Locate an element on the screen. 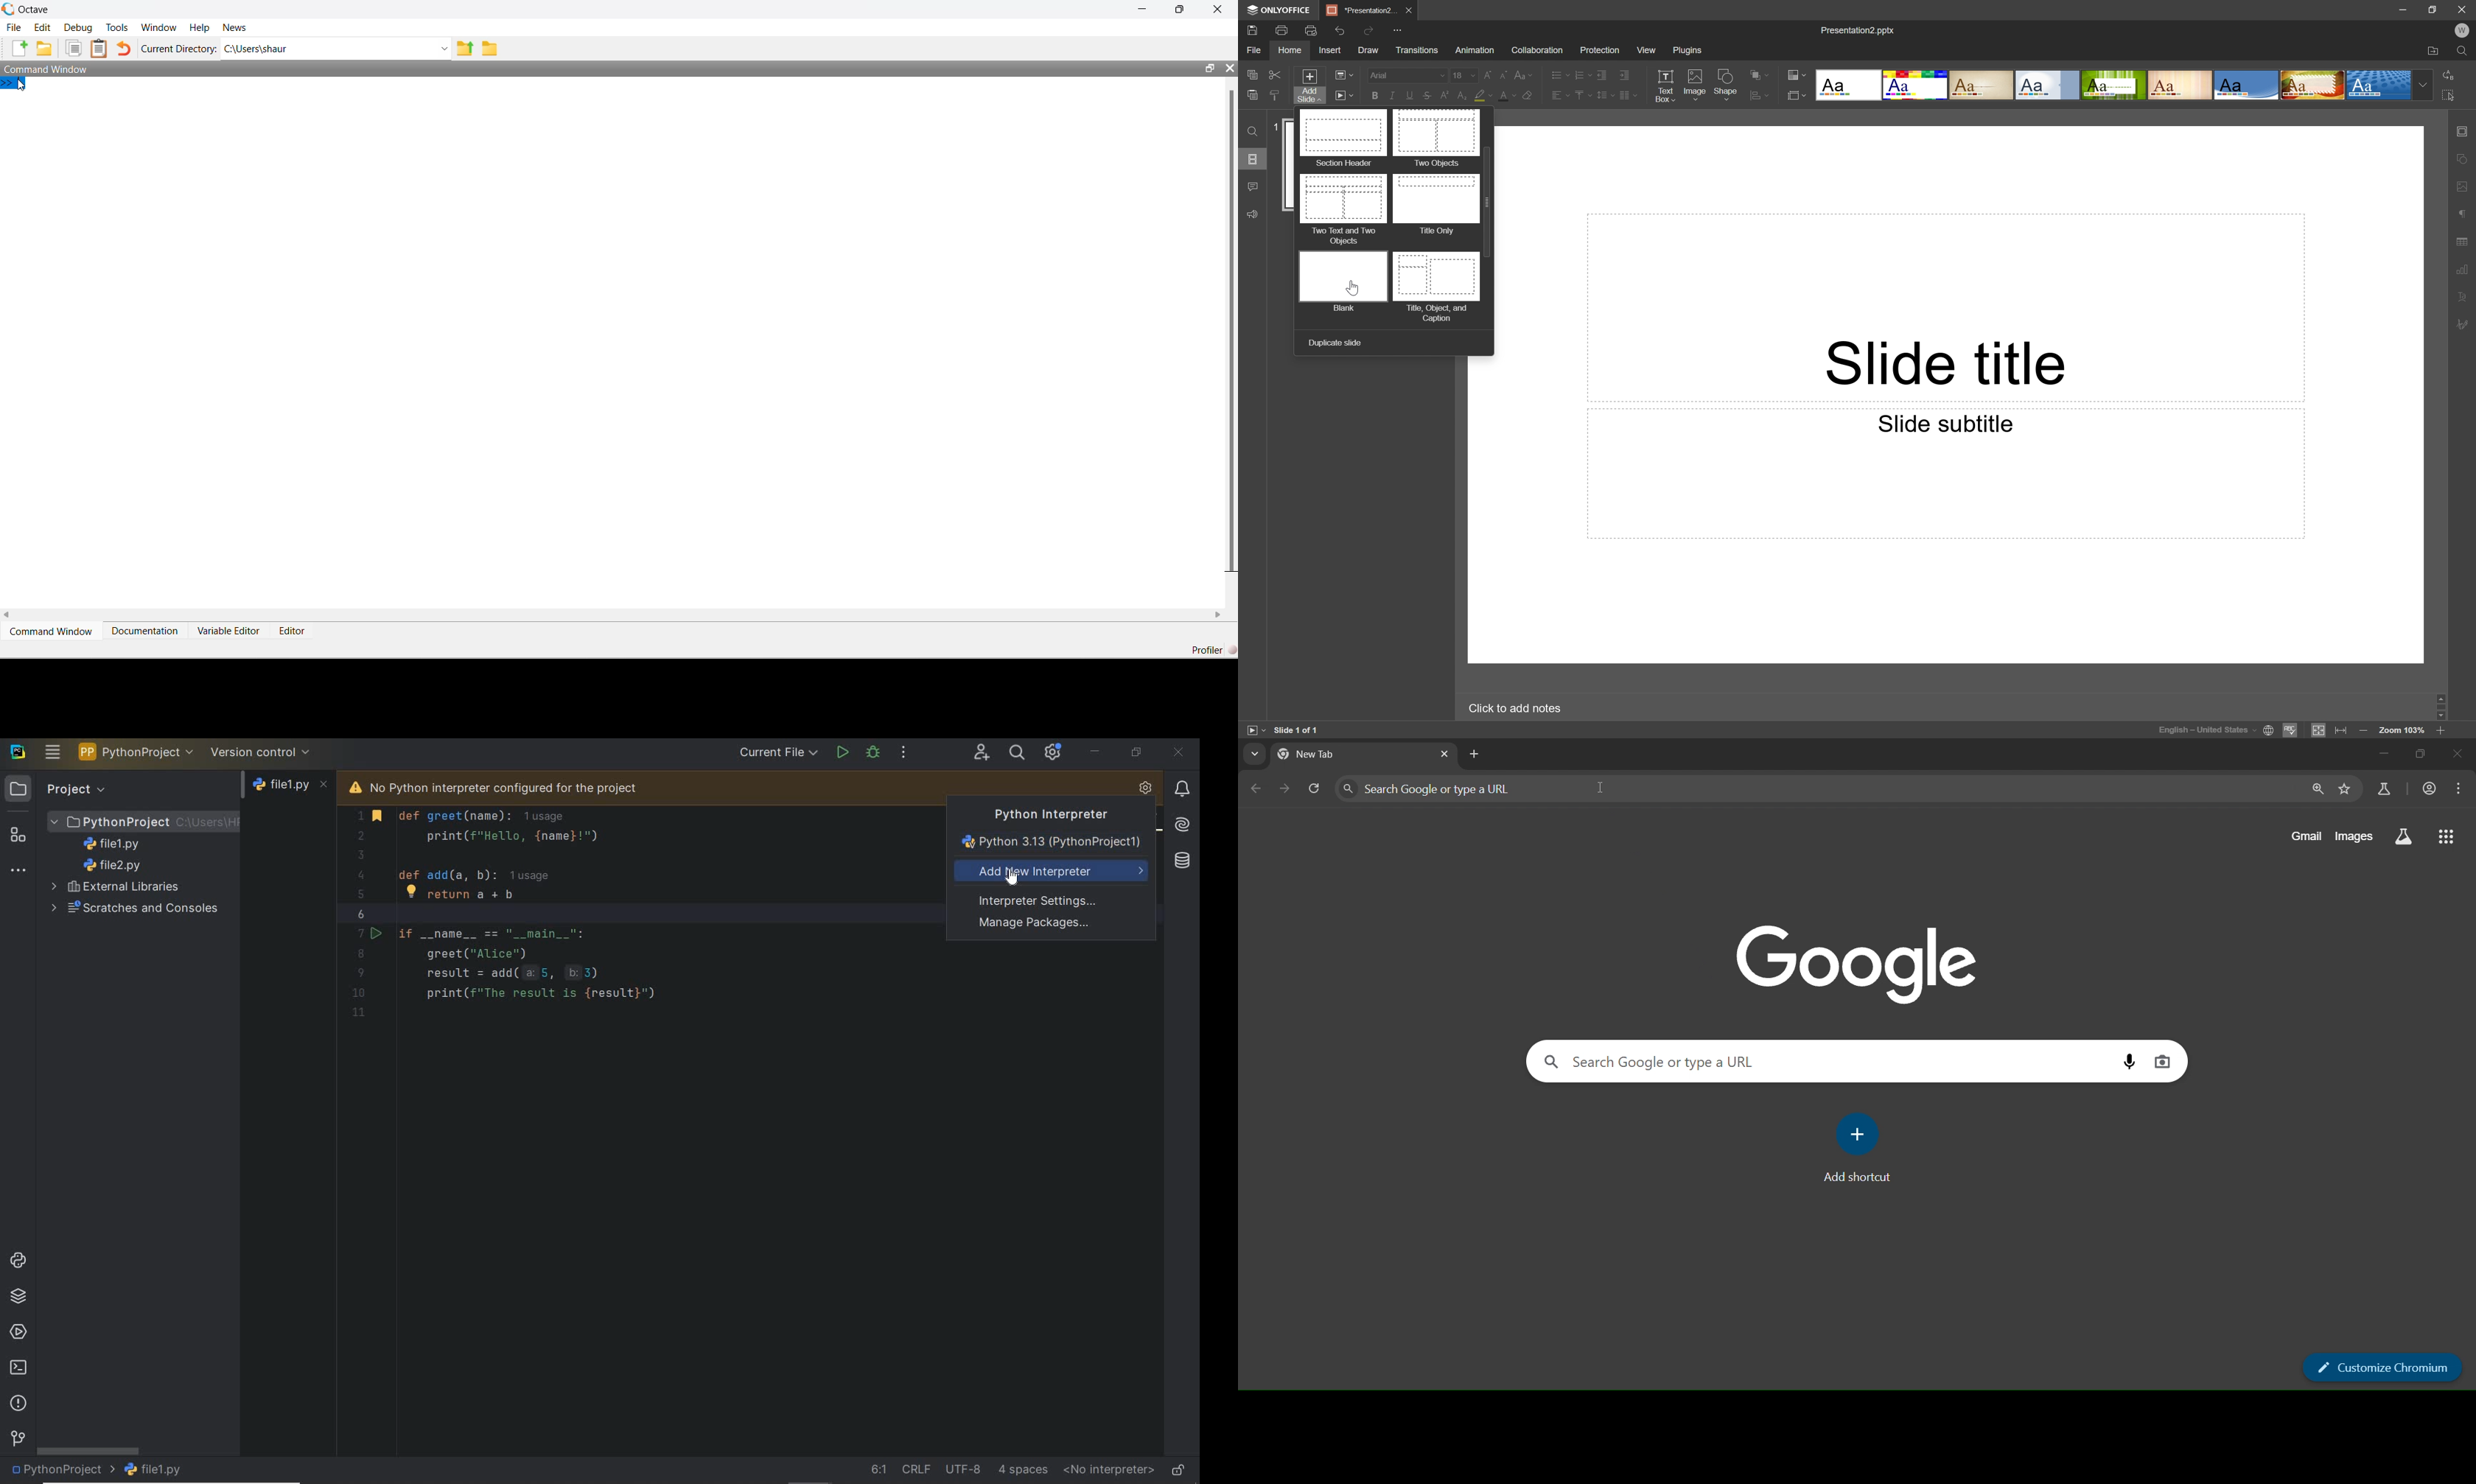 The height and width of the screenshot is (1484, 2492). Logo is located at coordinates (8, 8).